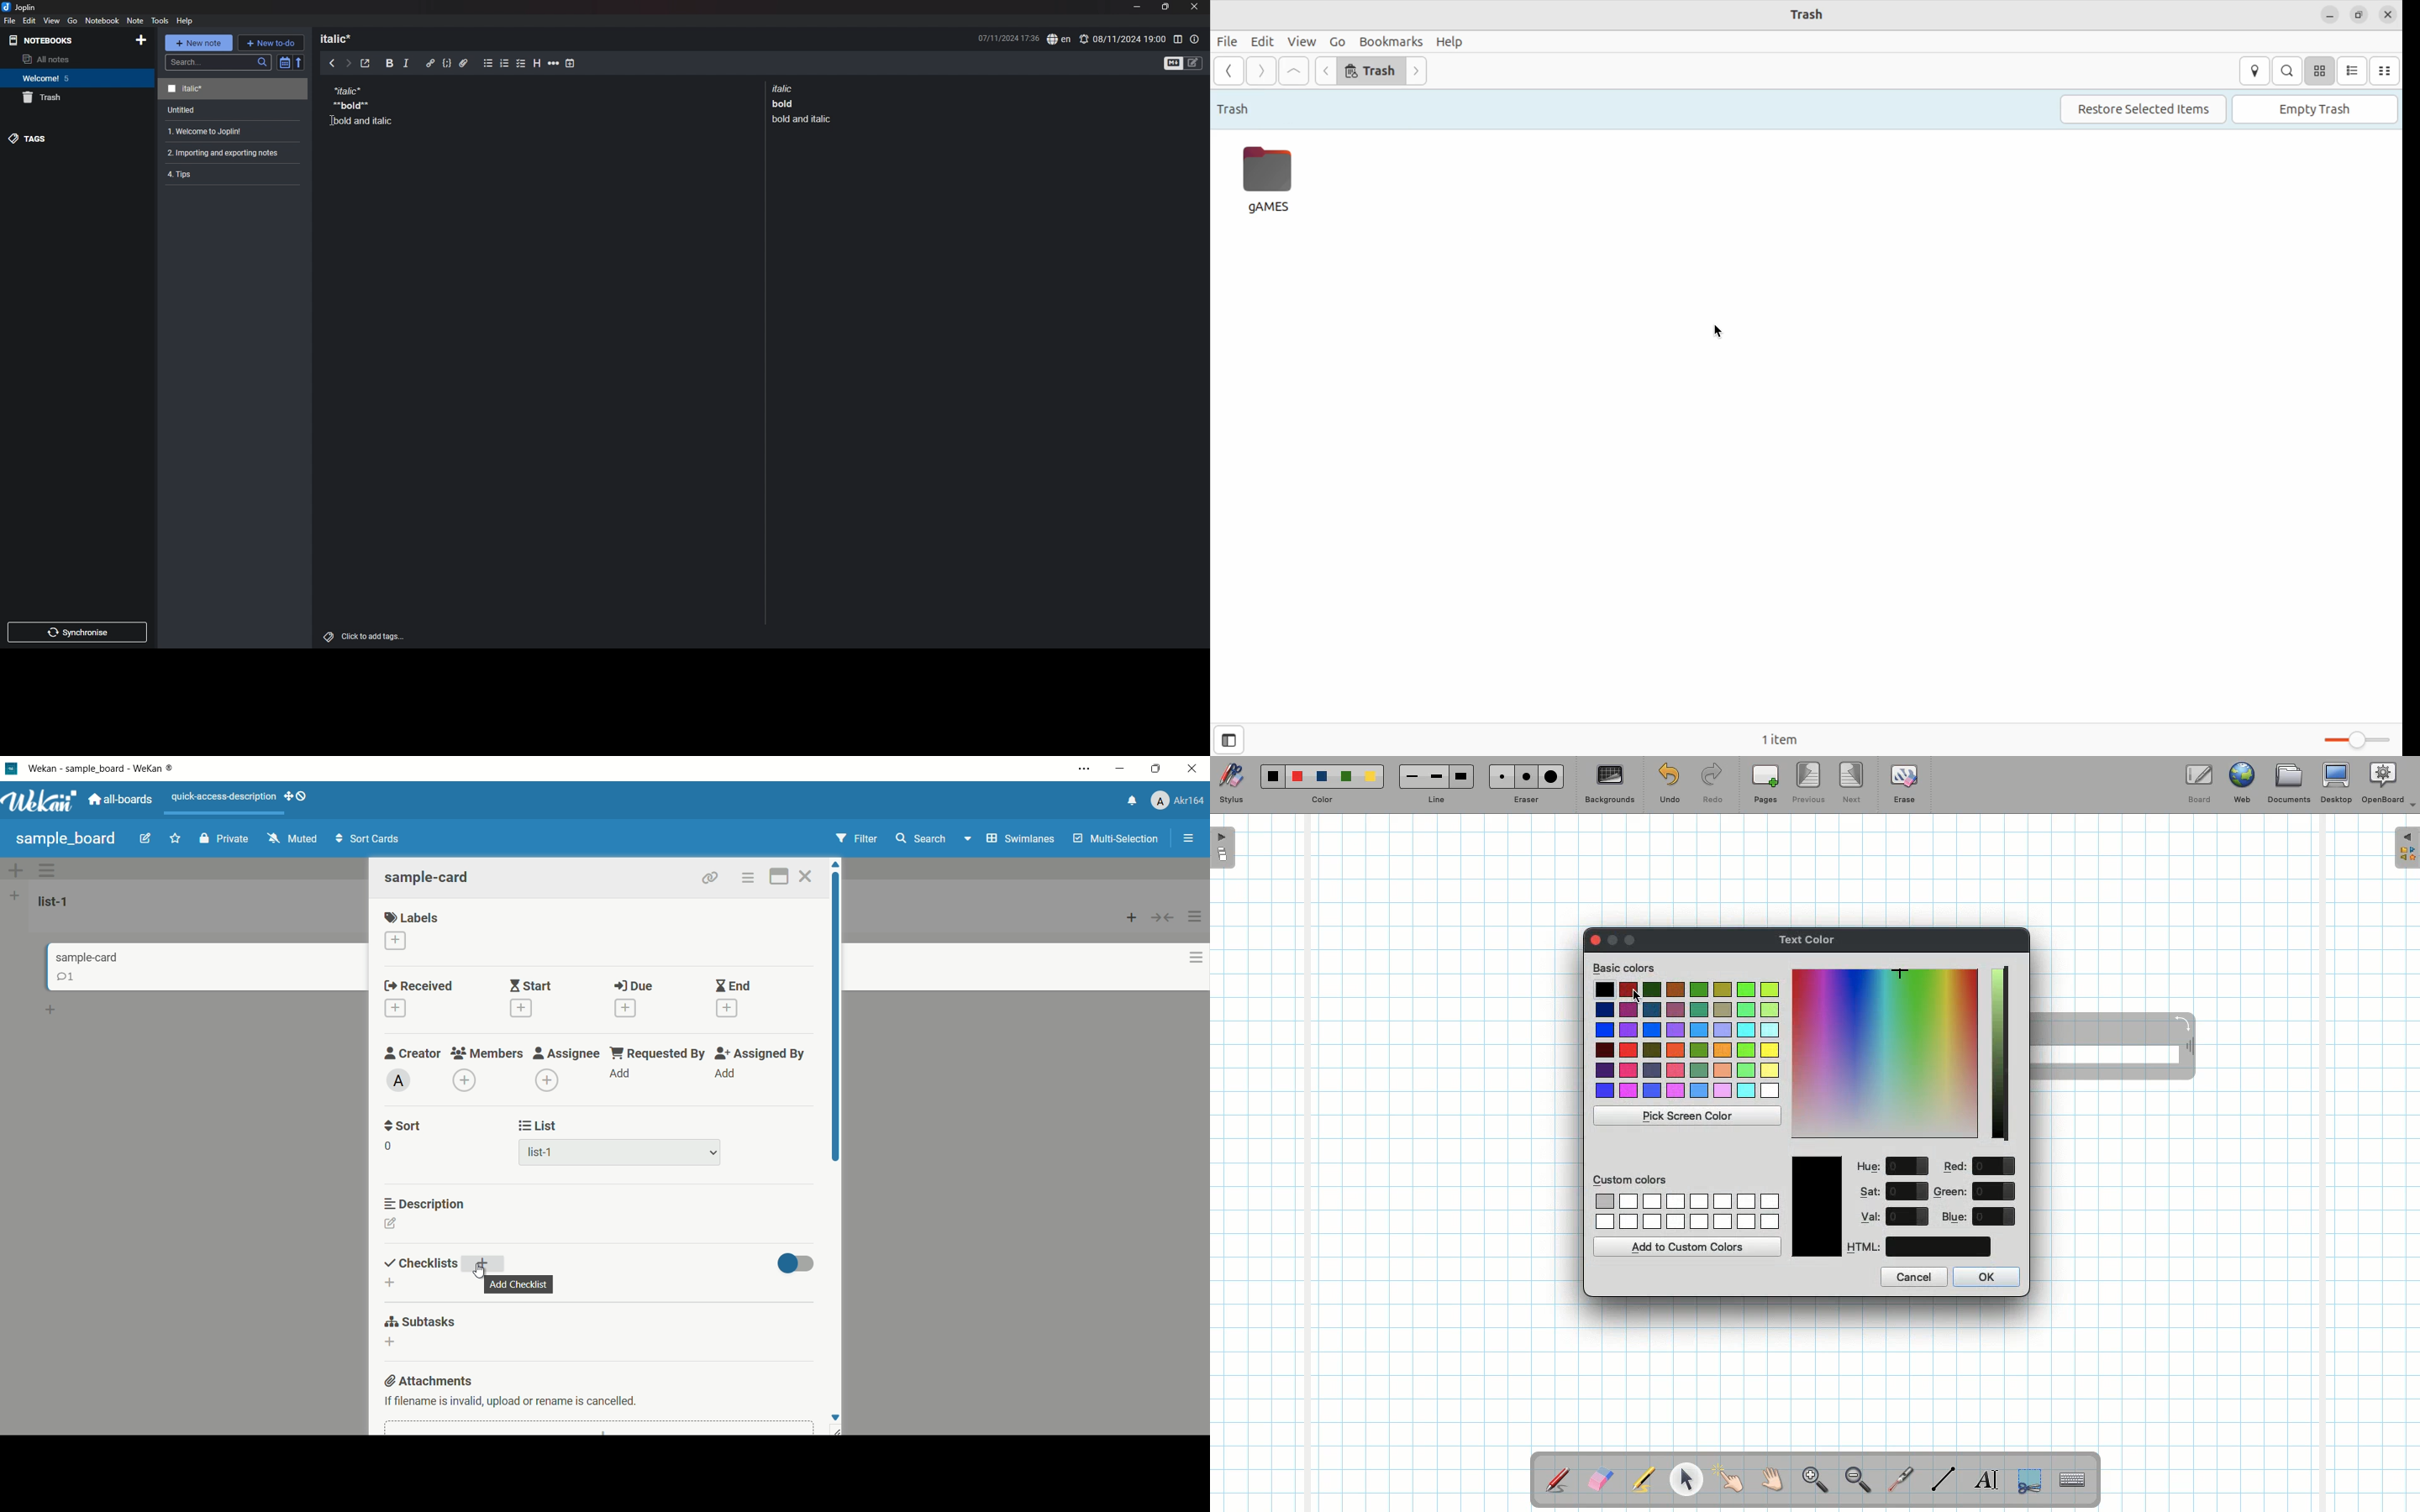 The image size is (2436, 1512). Describe the element at coordinates (42, 801) in the screenshot. I see `app logo` at that location.